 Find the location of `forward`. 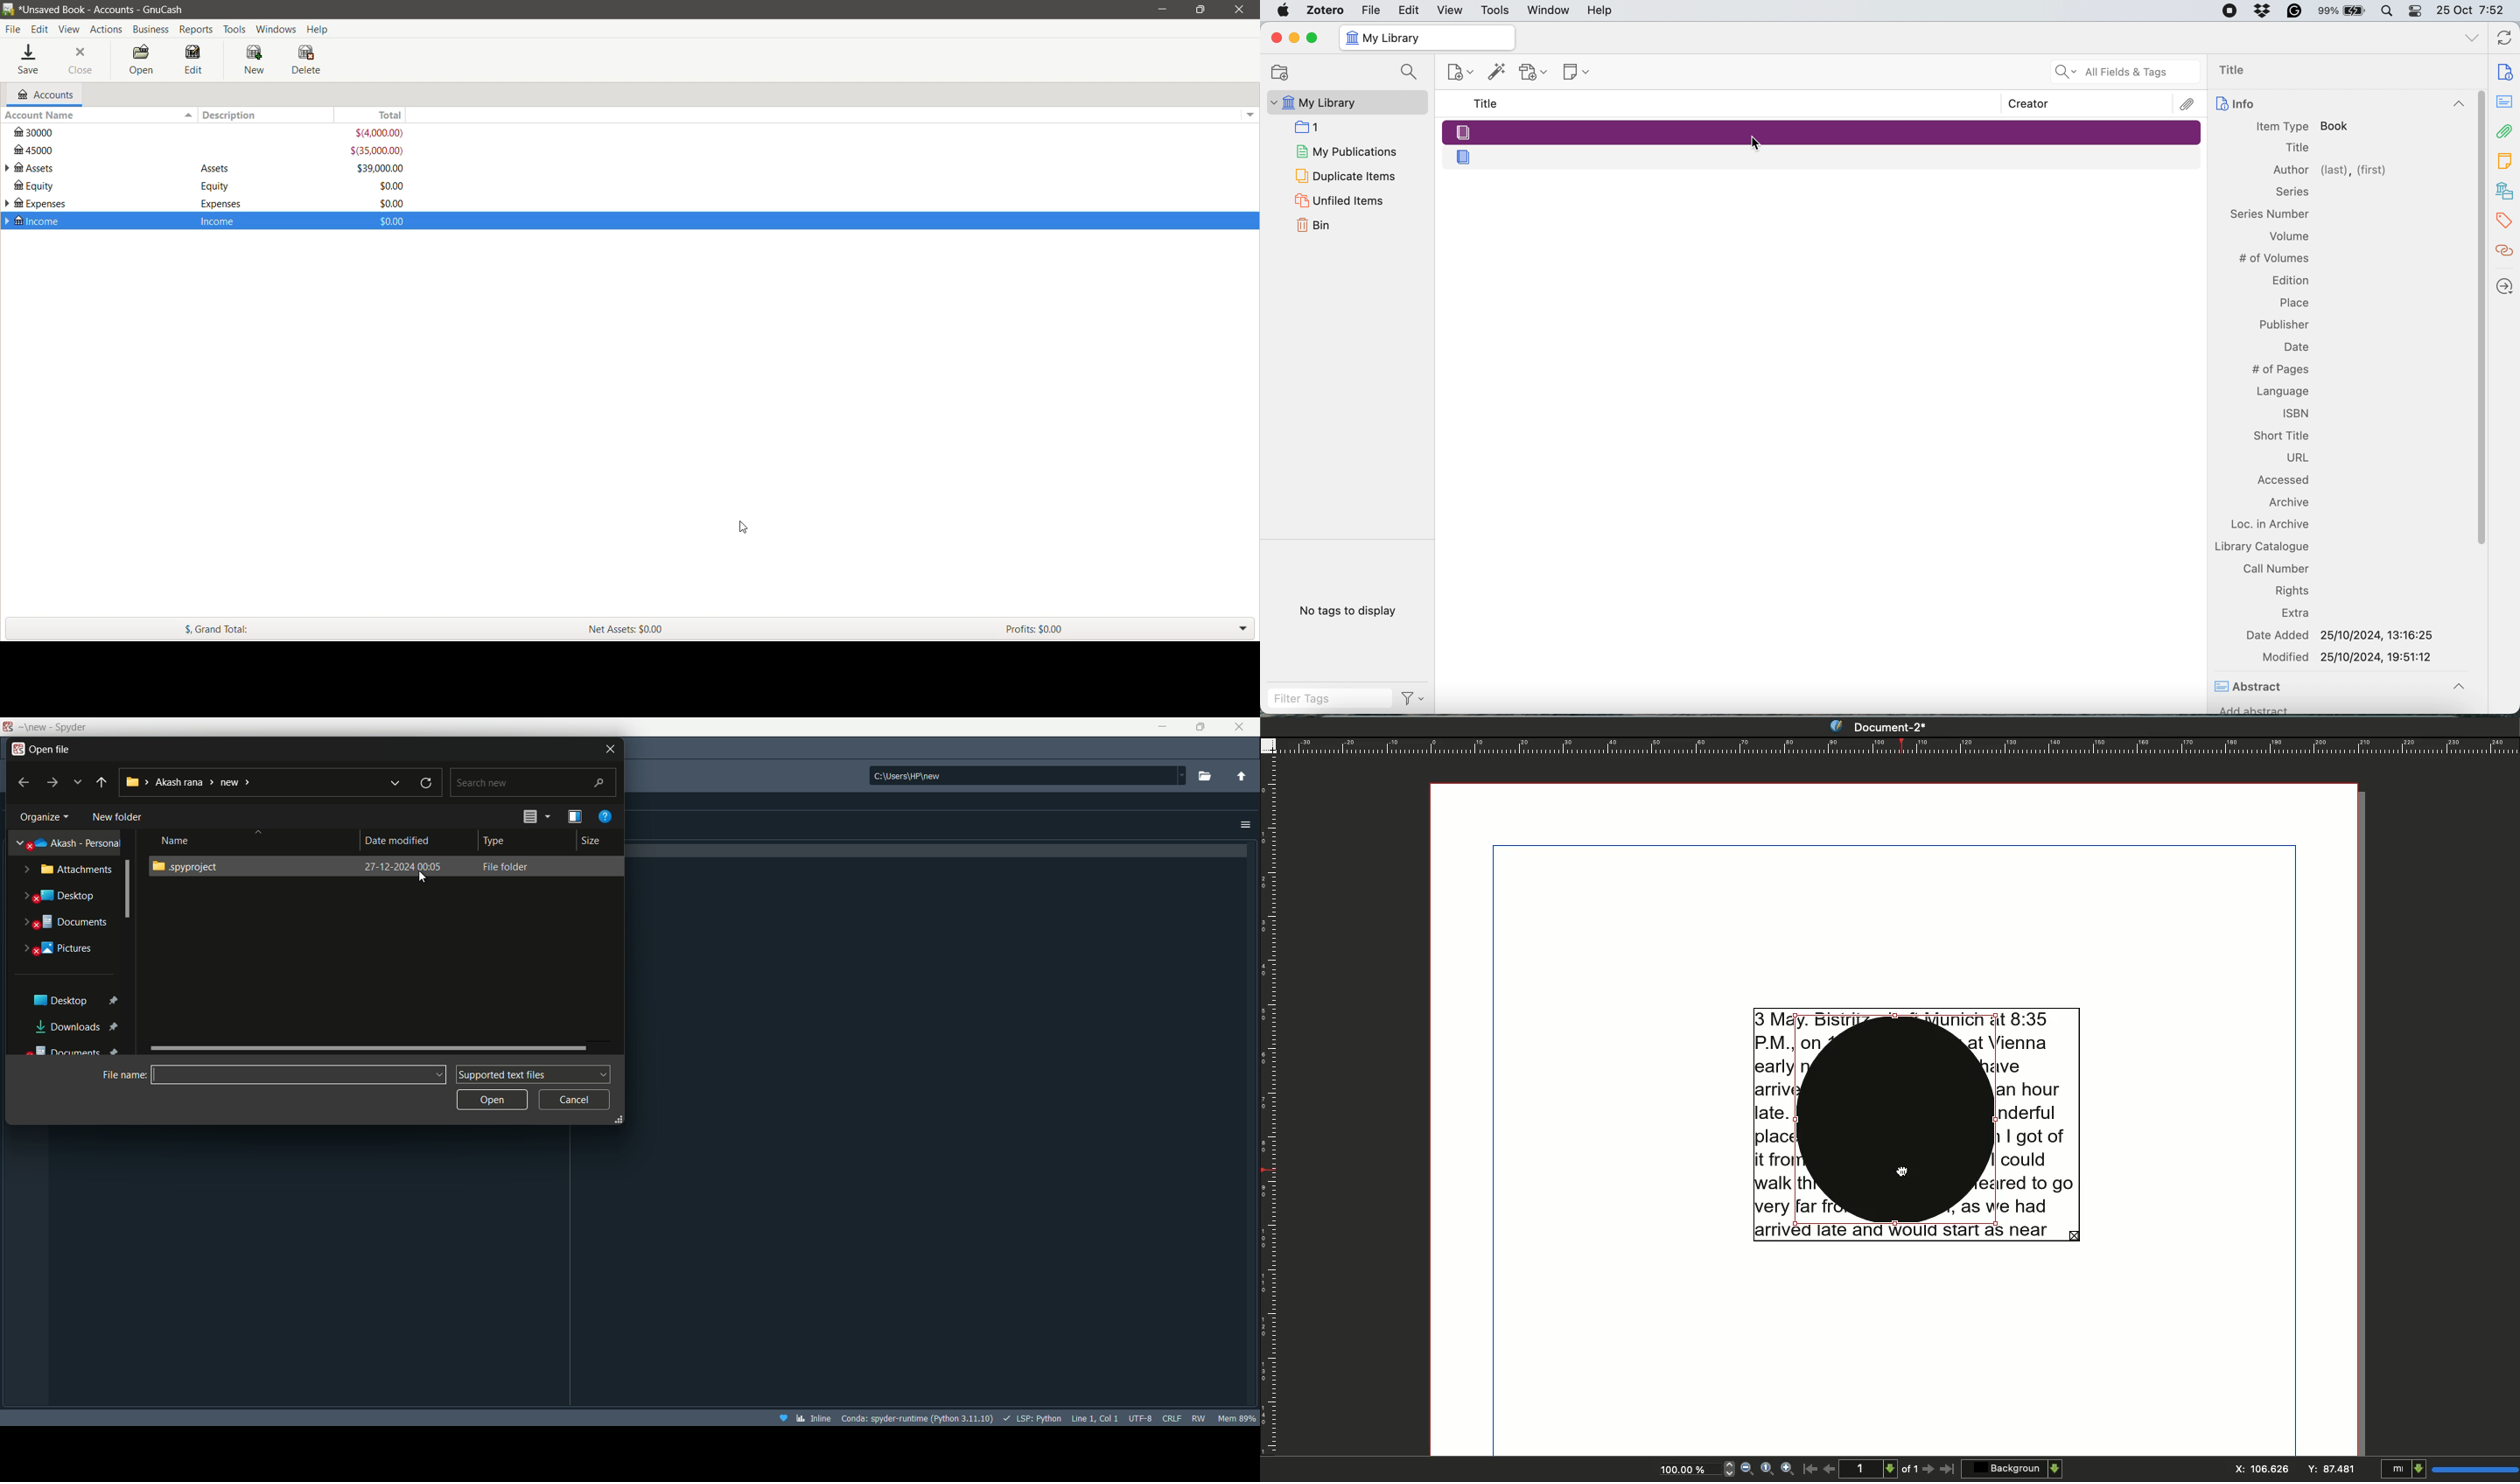

forward is located at coordinates (49, 783).